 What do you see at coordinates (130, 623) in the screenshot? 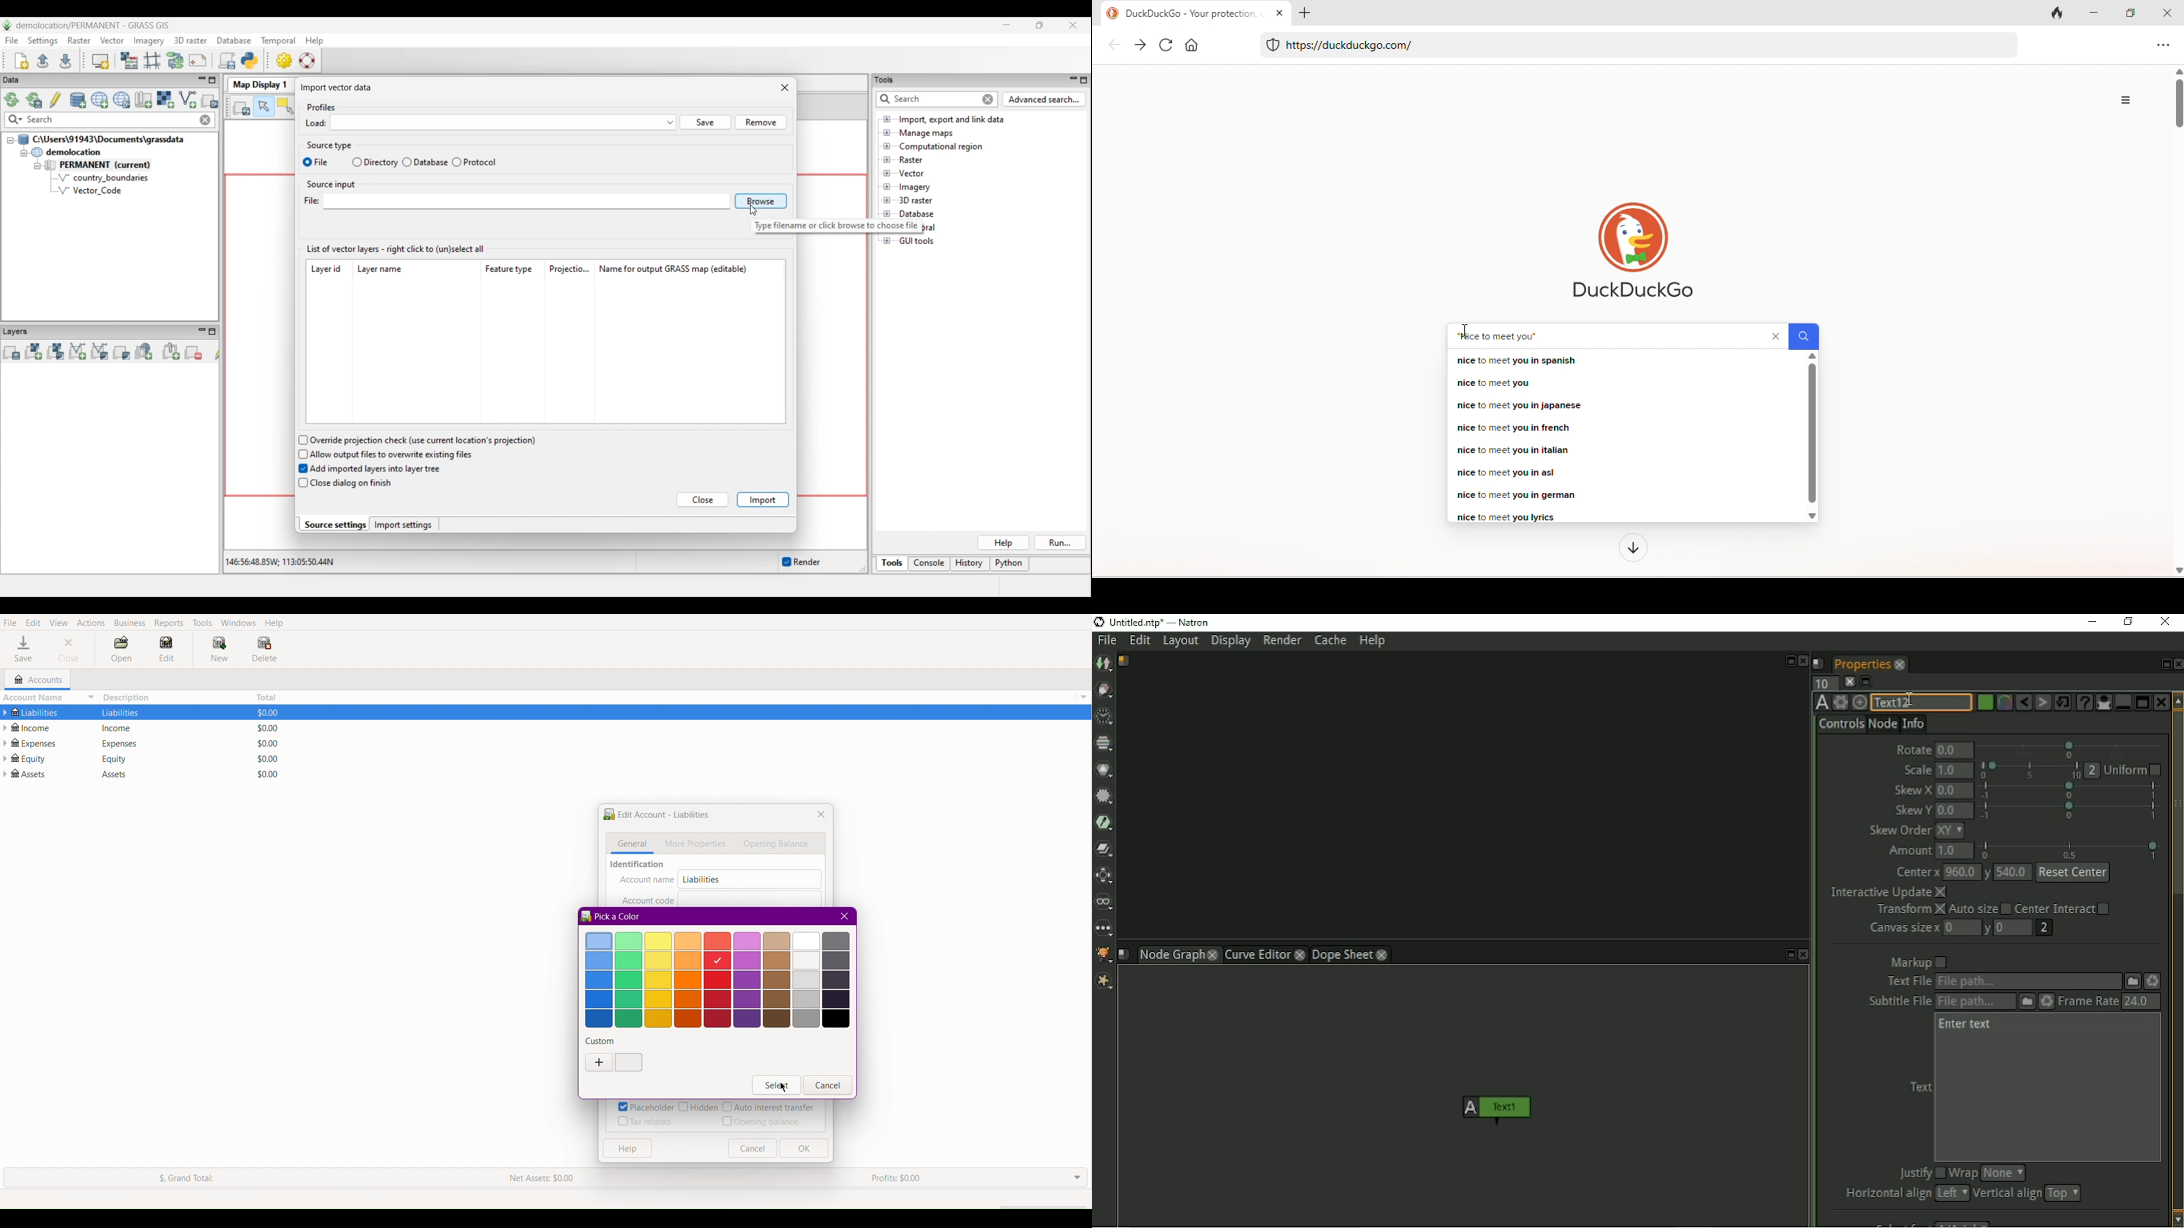
I see `Business` at bounding box center [130, 623].